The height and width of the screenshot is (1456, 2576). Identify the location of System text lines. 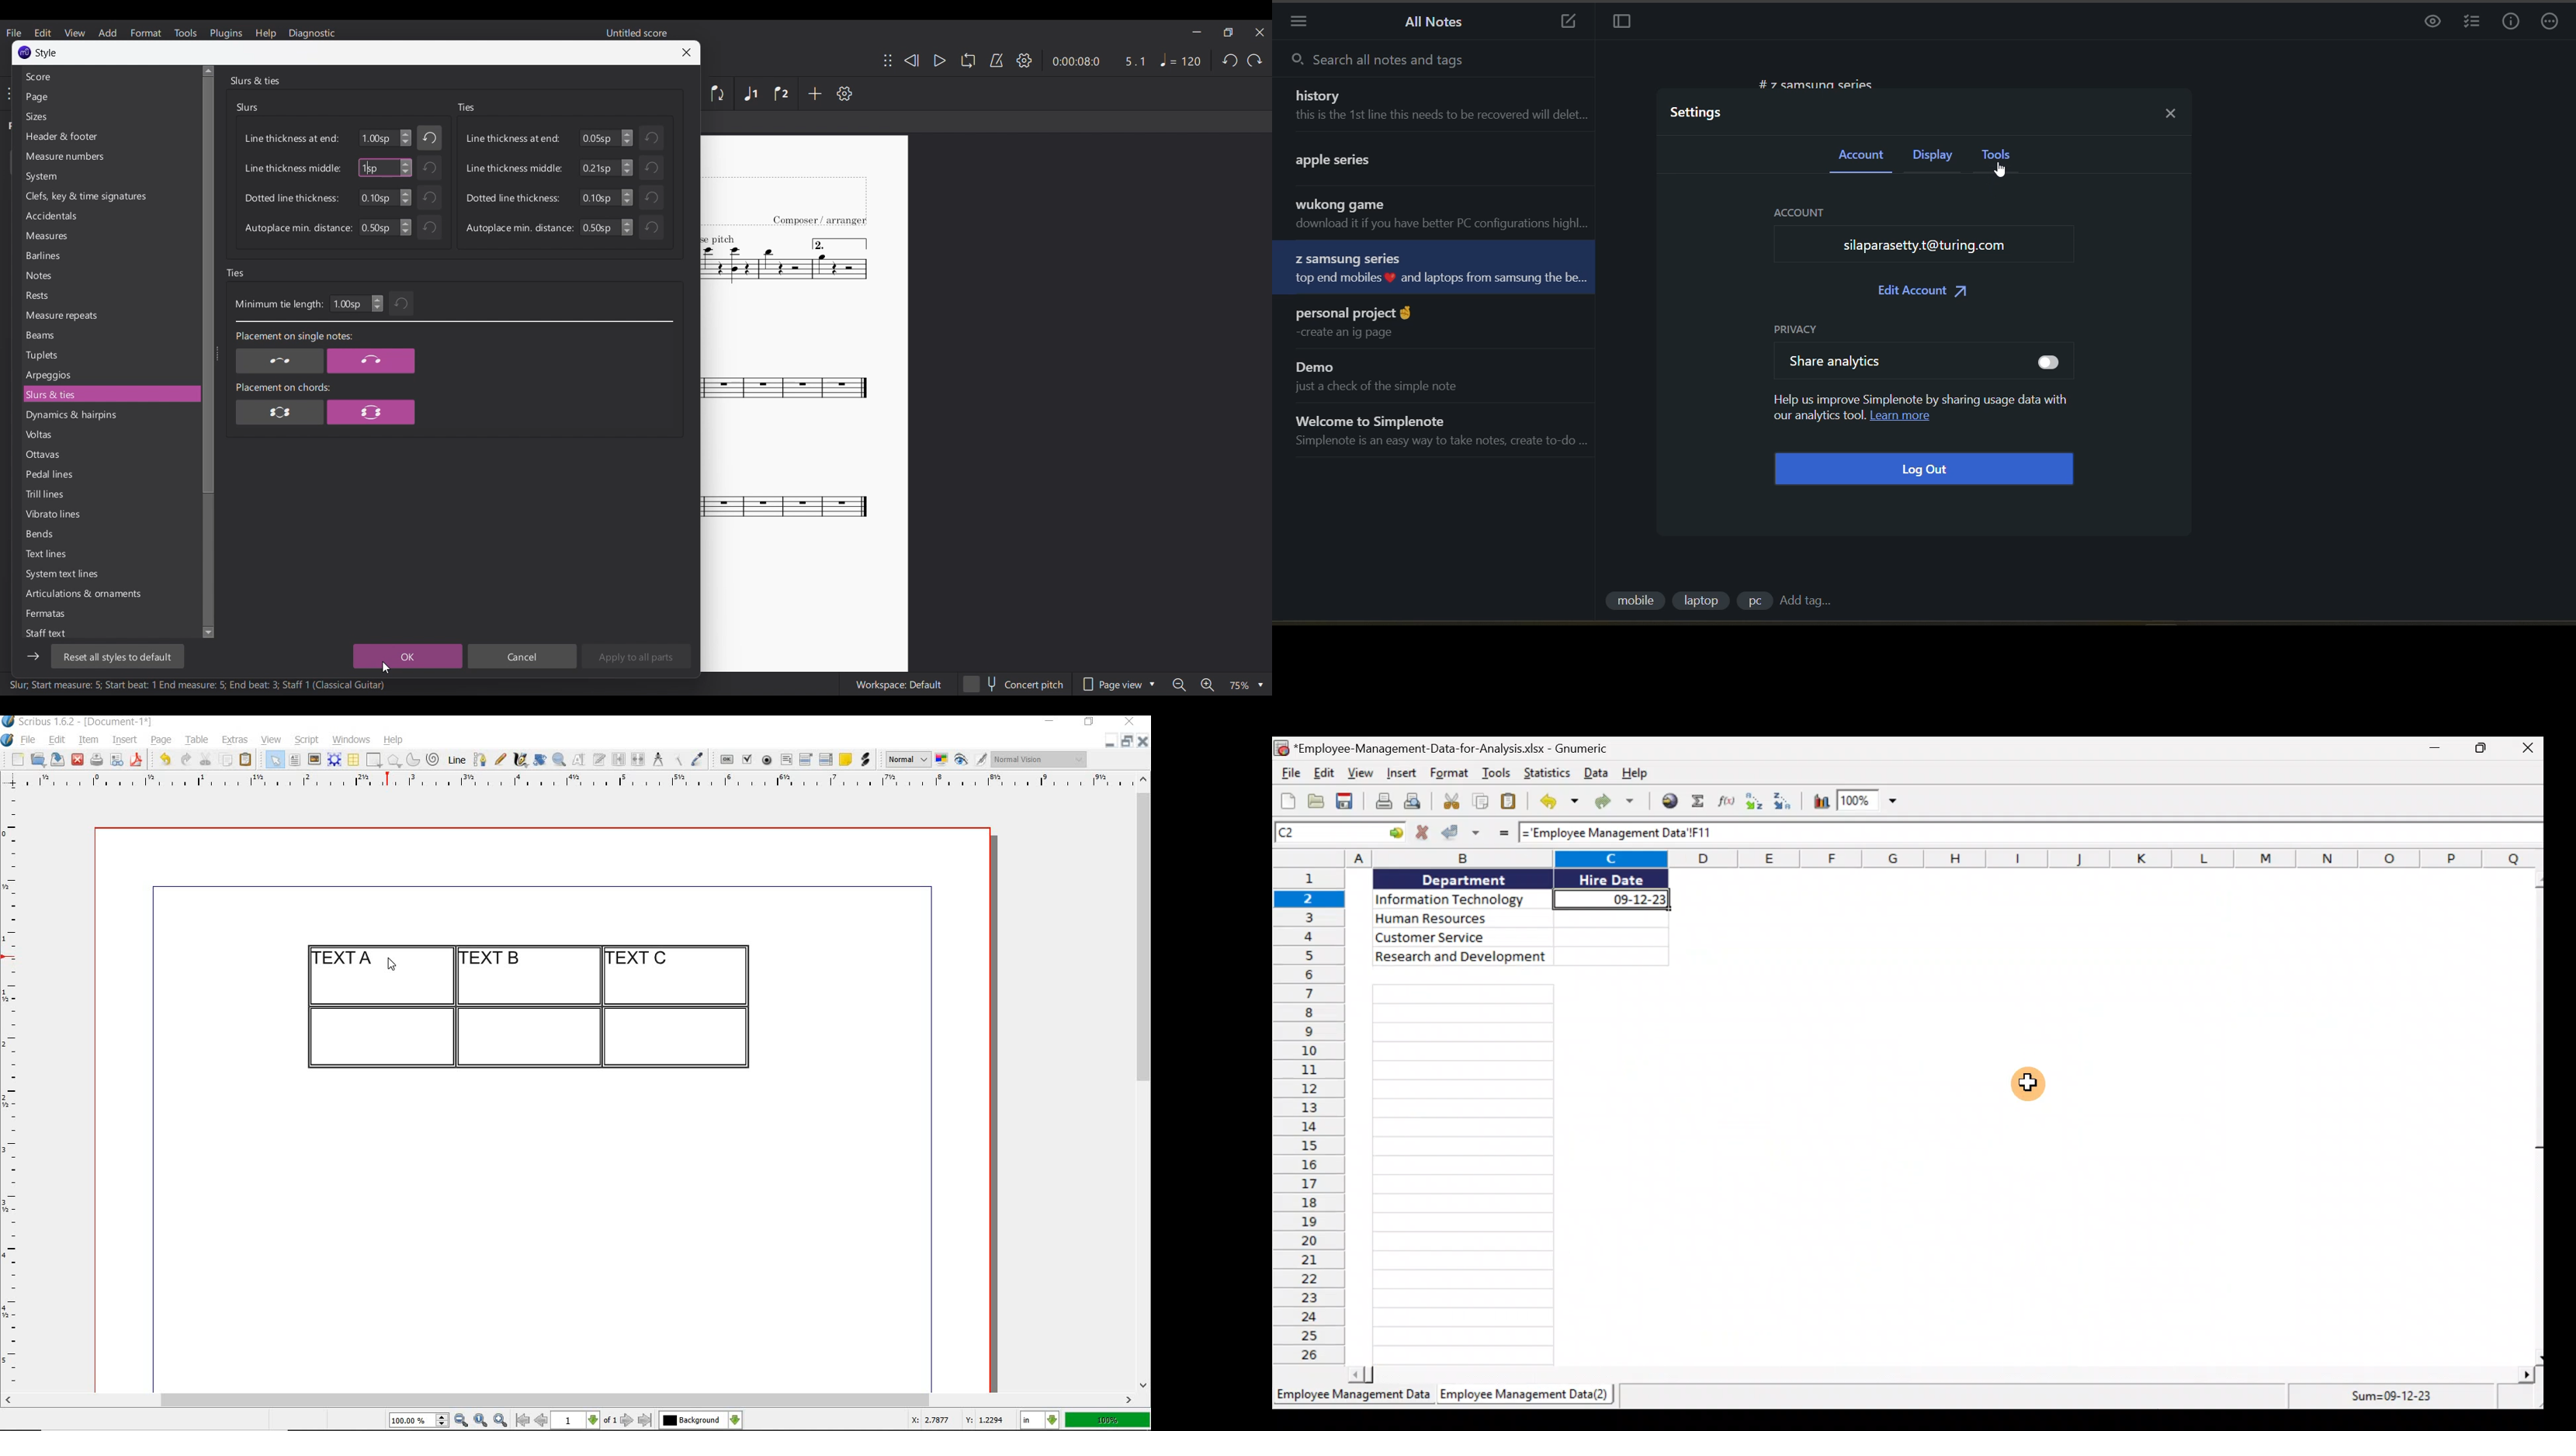
(109, 574).